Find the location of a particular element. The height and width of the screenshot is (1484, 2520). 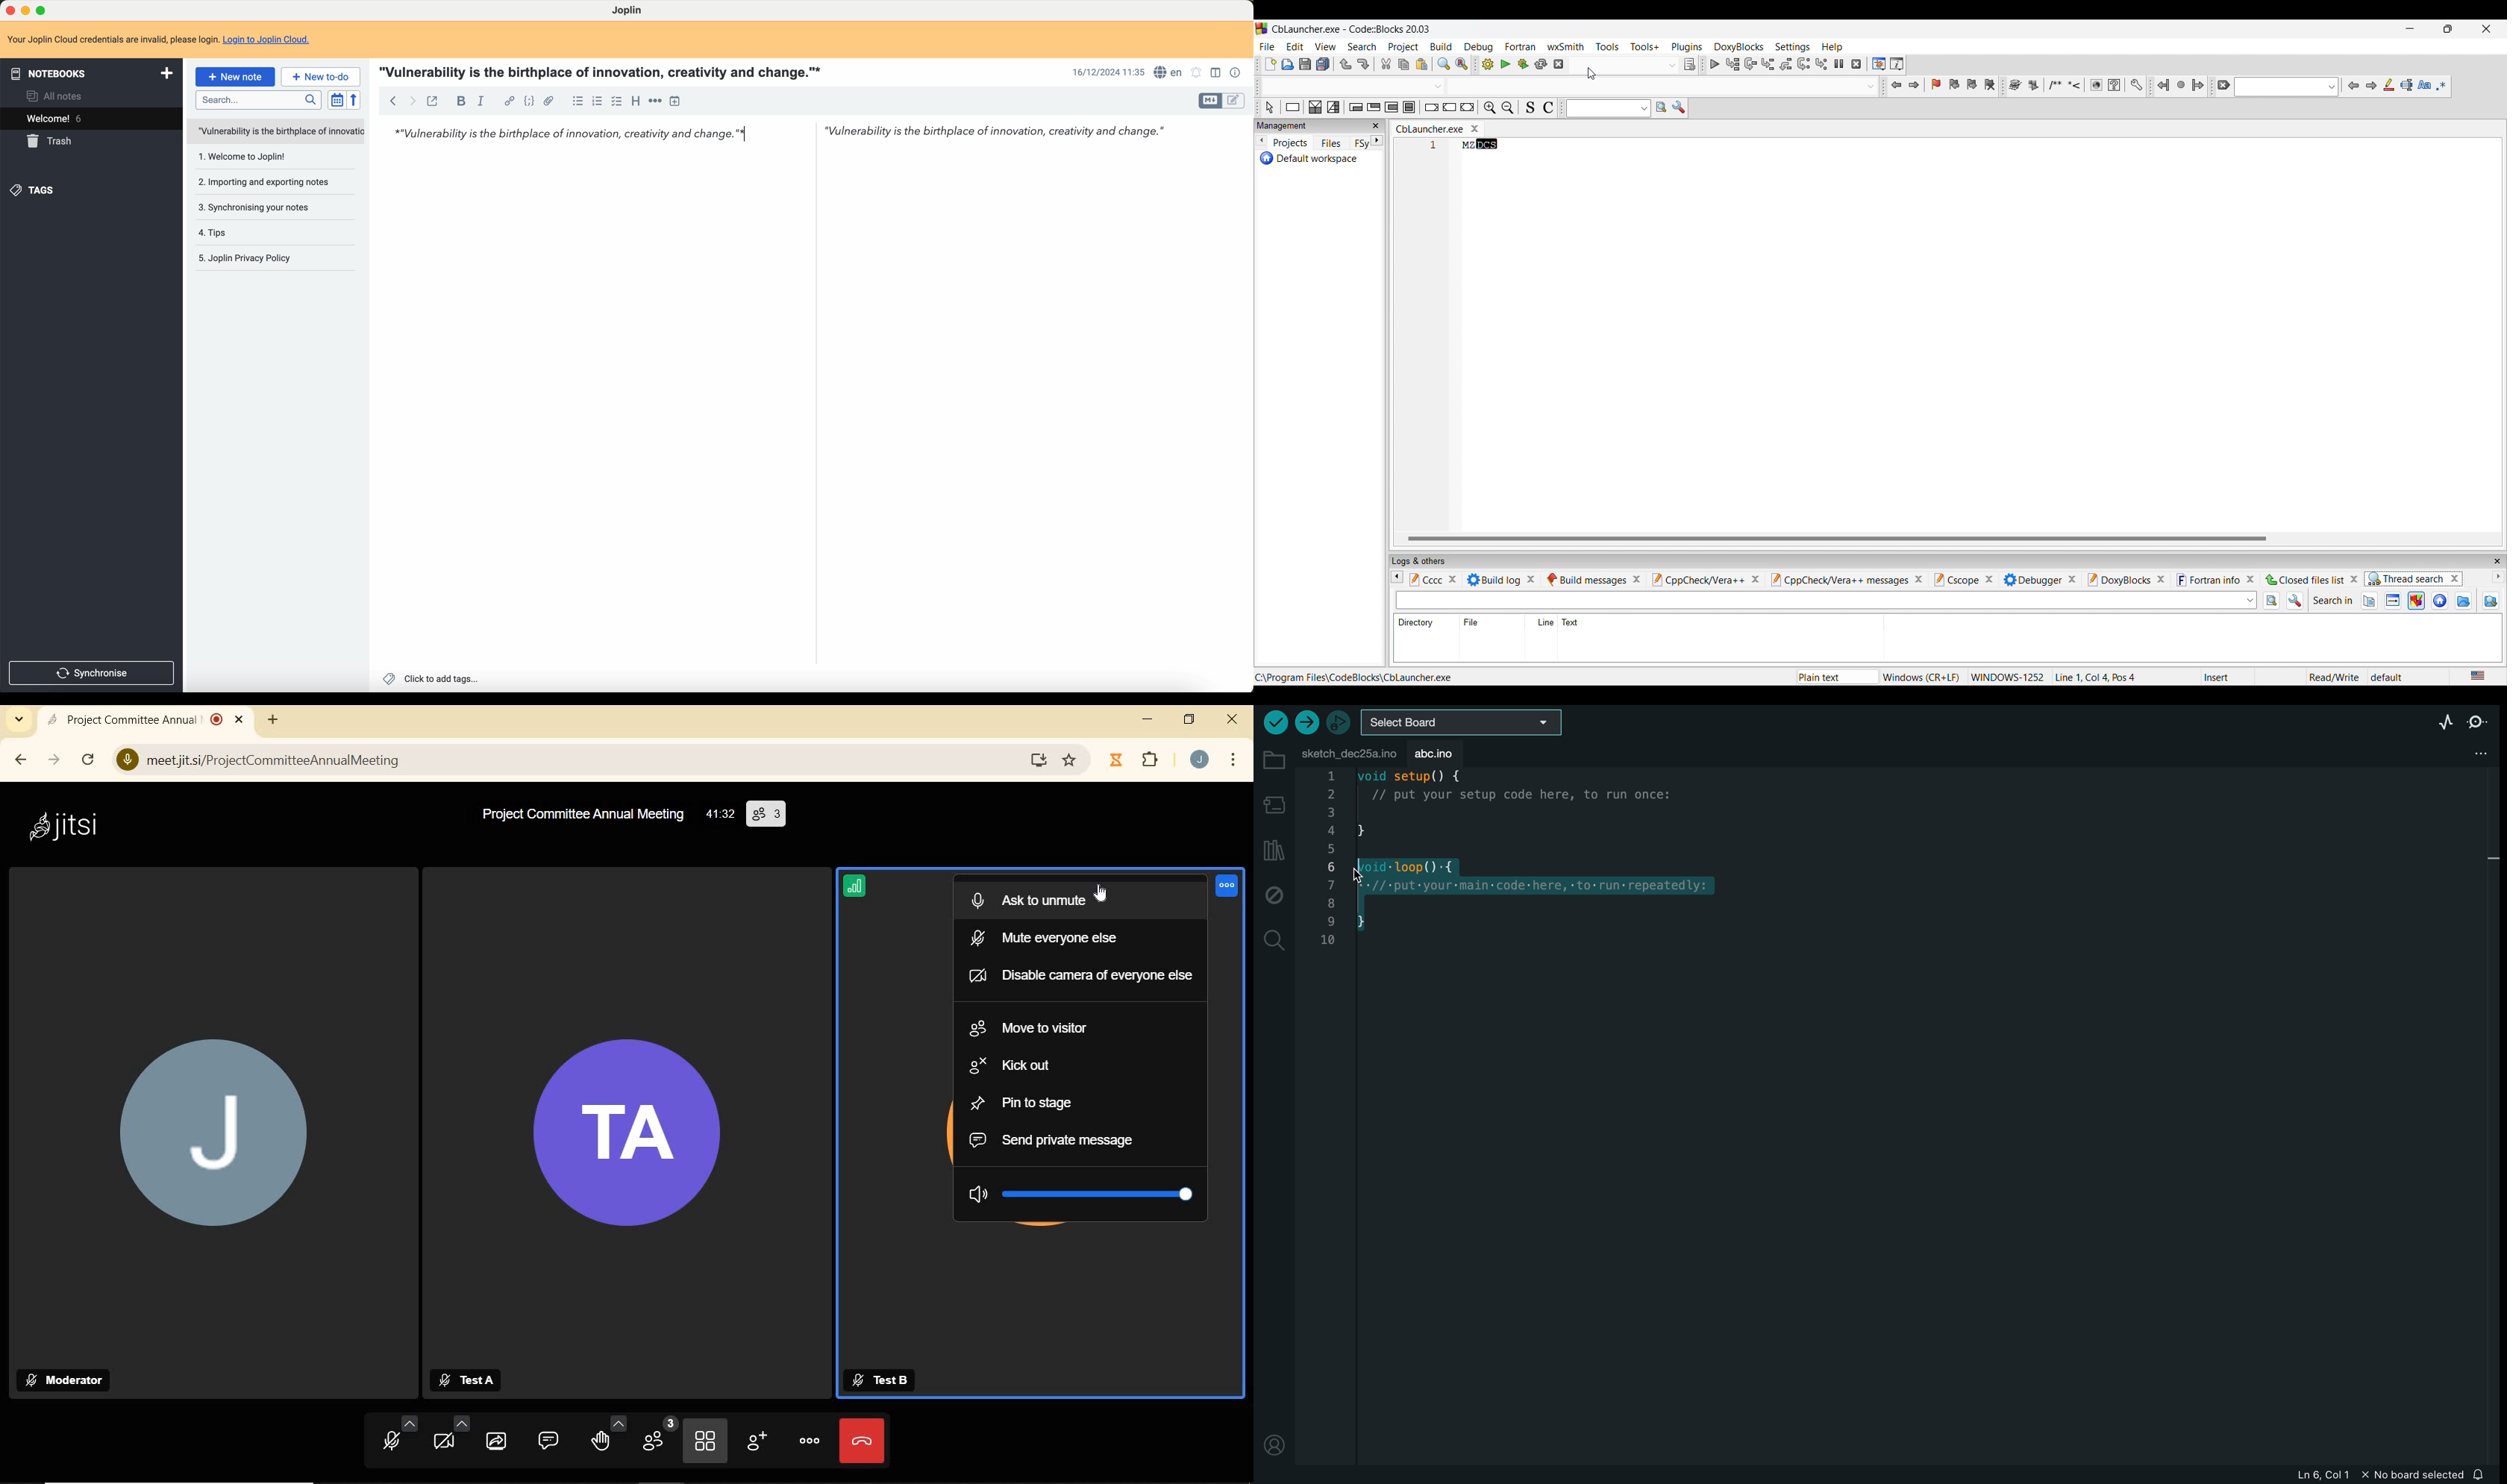

*"Vulnerability is the birthplace of innovation, creativity and change.” is located at coordinates (578, 137).